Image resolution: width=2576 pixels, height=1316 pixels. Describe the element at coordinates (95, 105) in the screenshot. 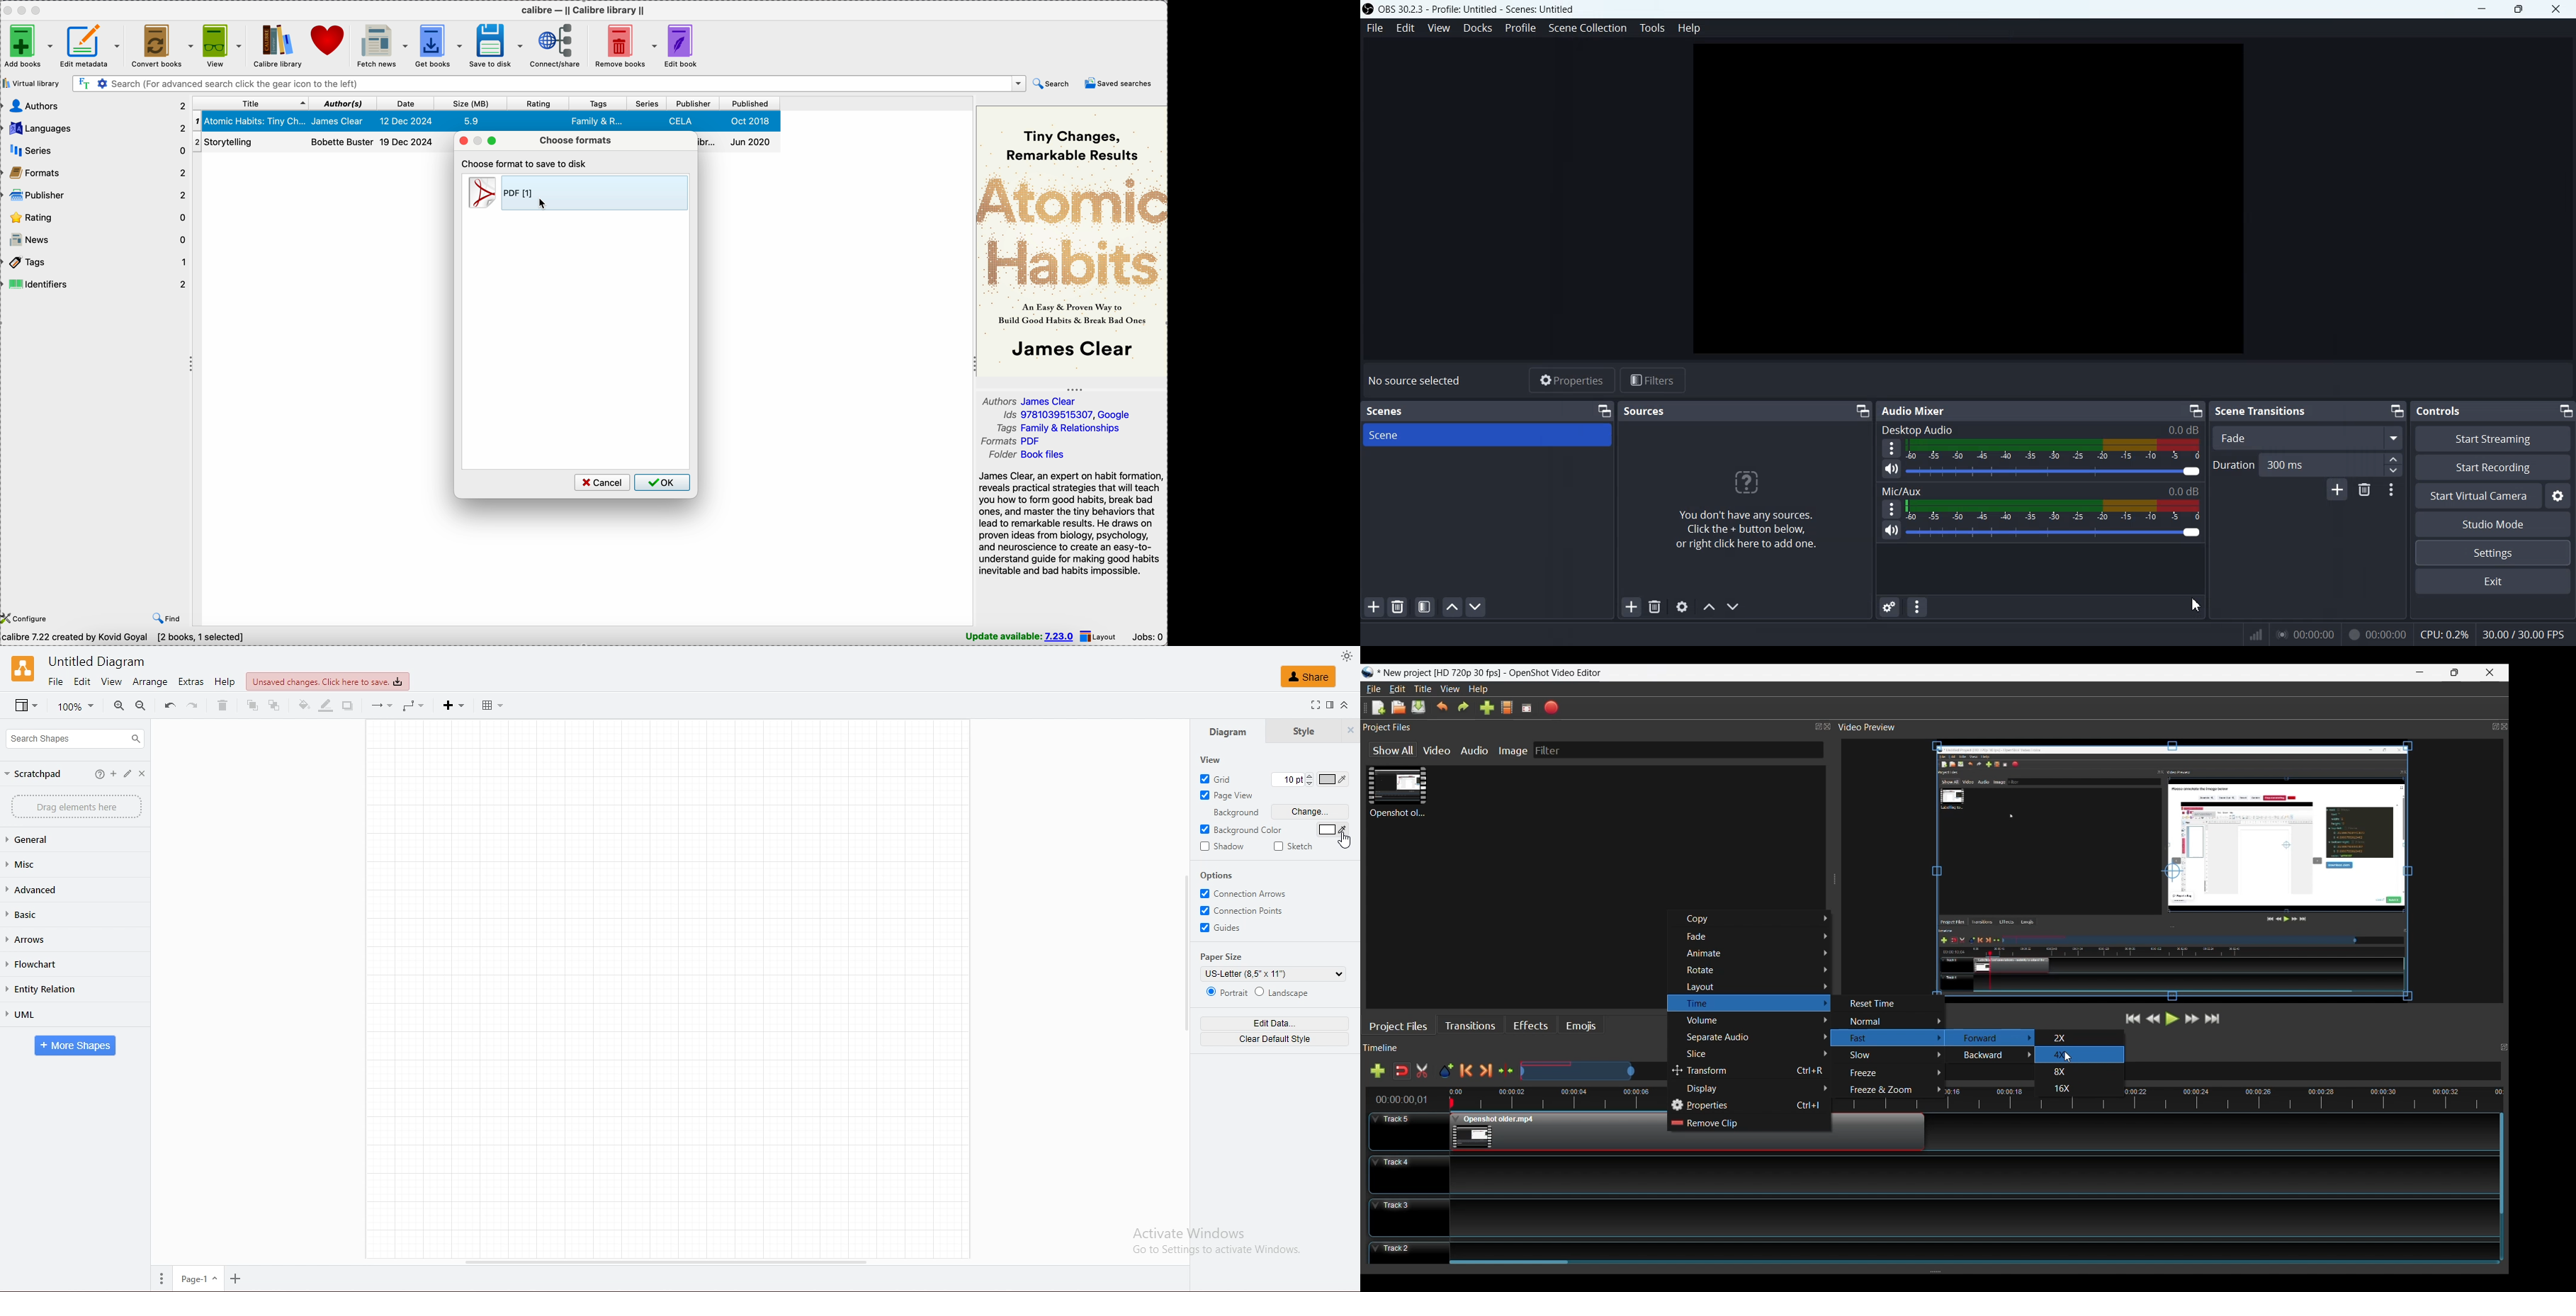

I see `authors` at that location.